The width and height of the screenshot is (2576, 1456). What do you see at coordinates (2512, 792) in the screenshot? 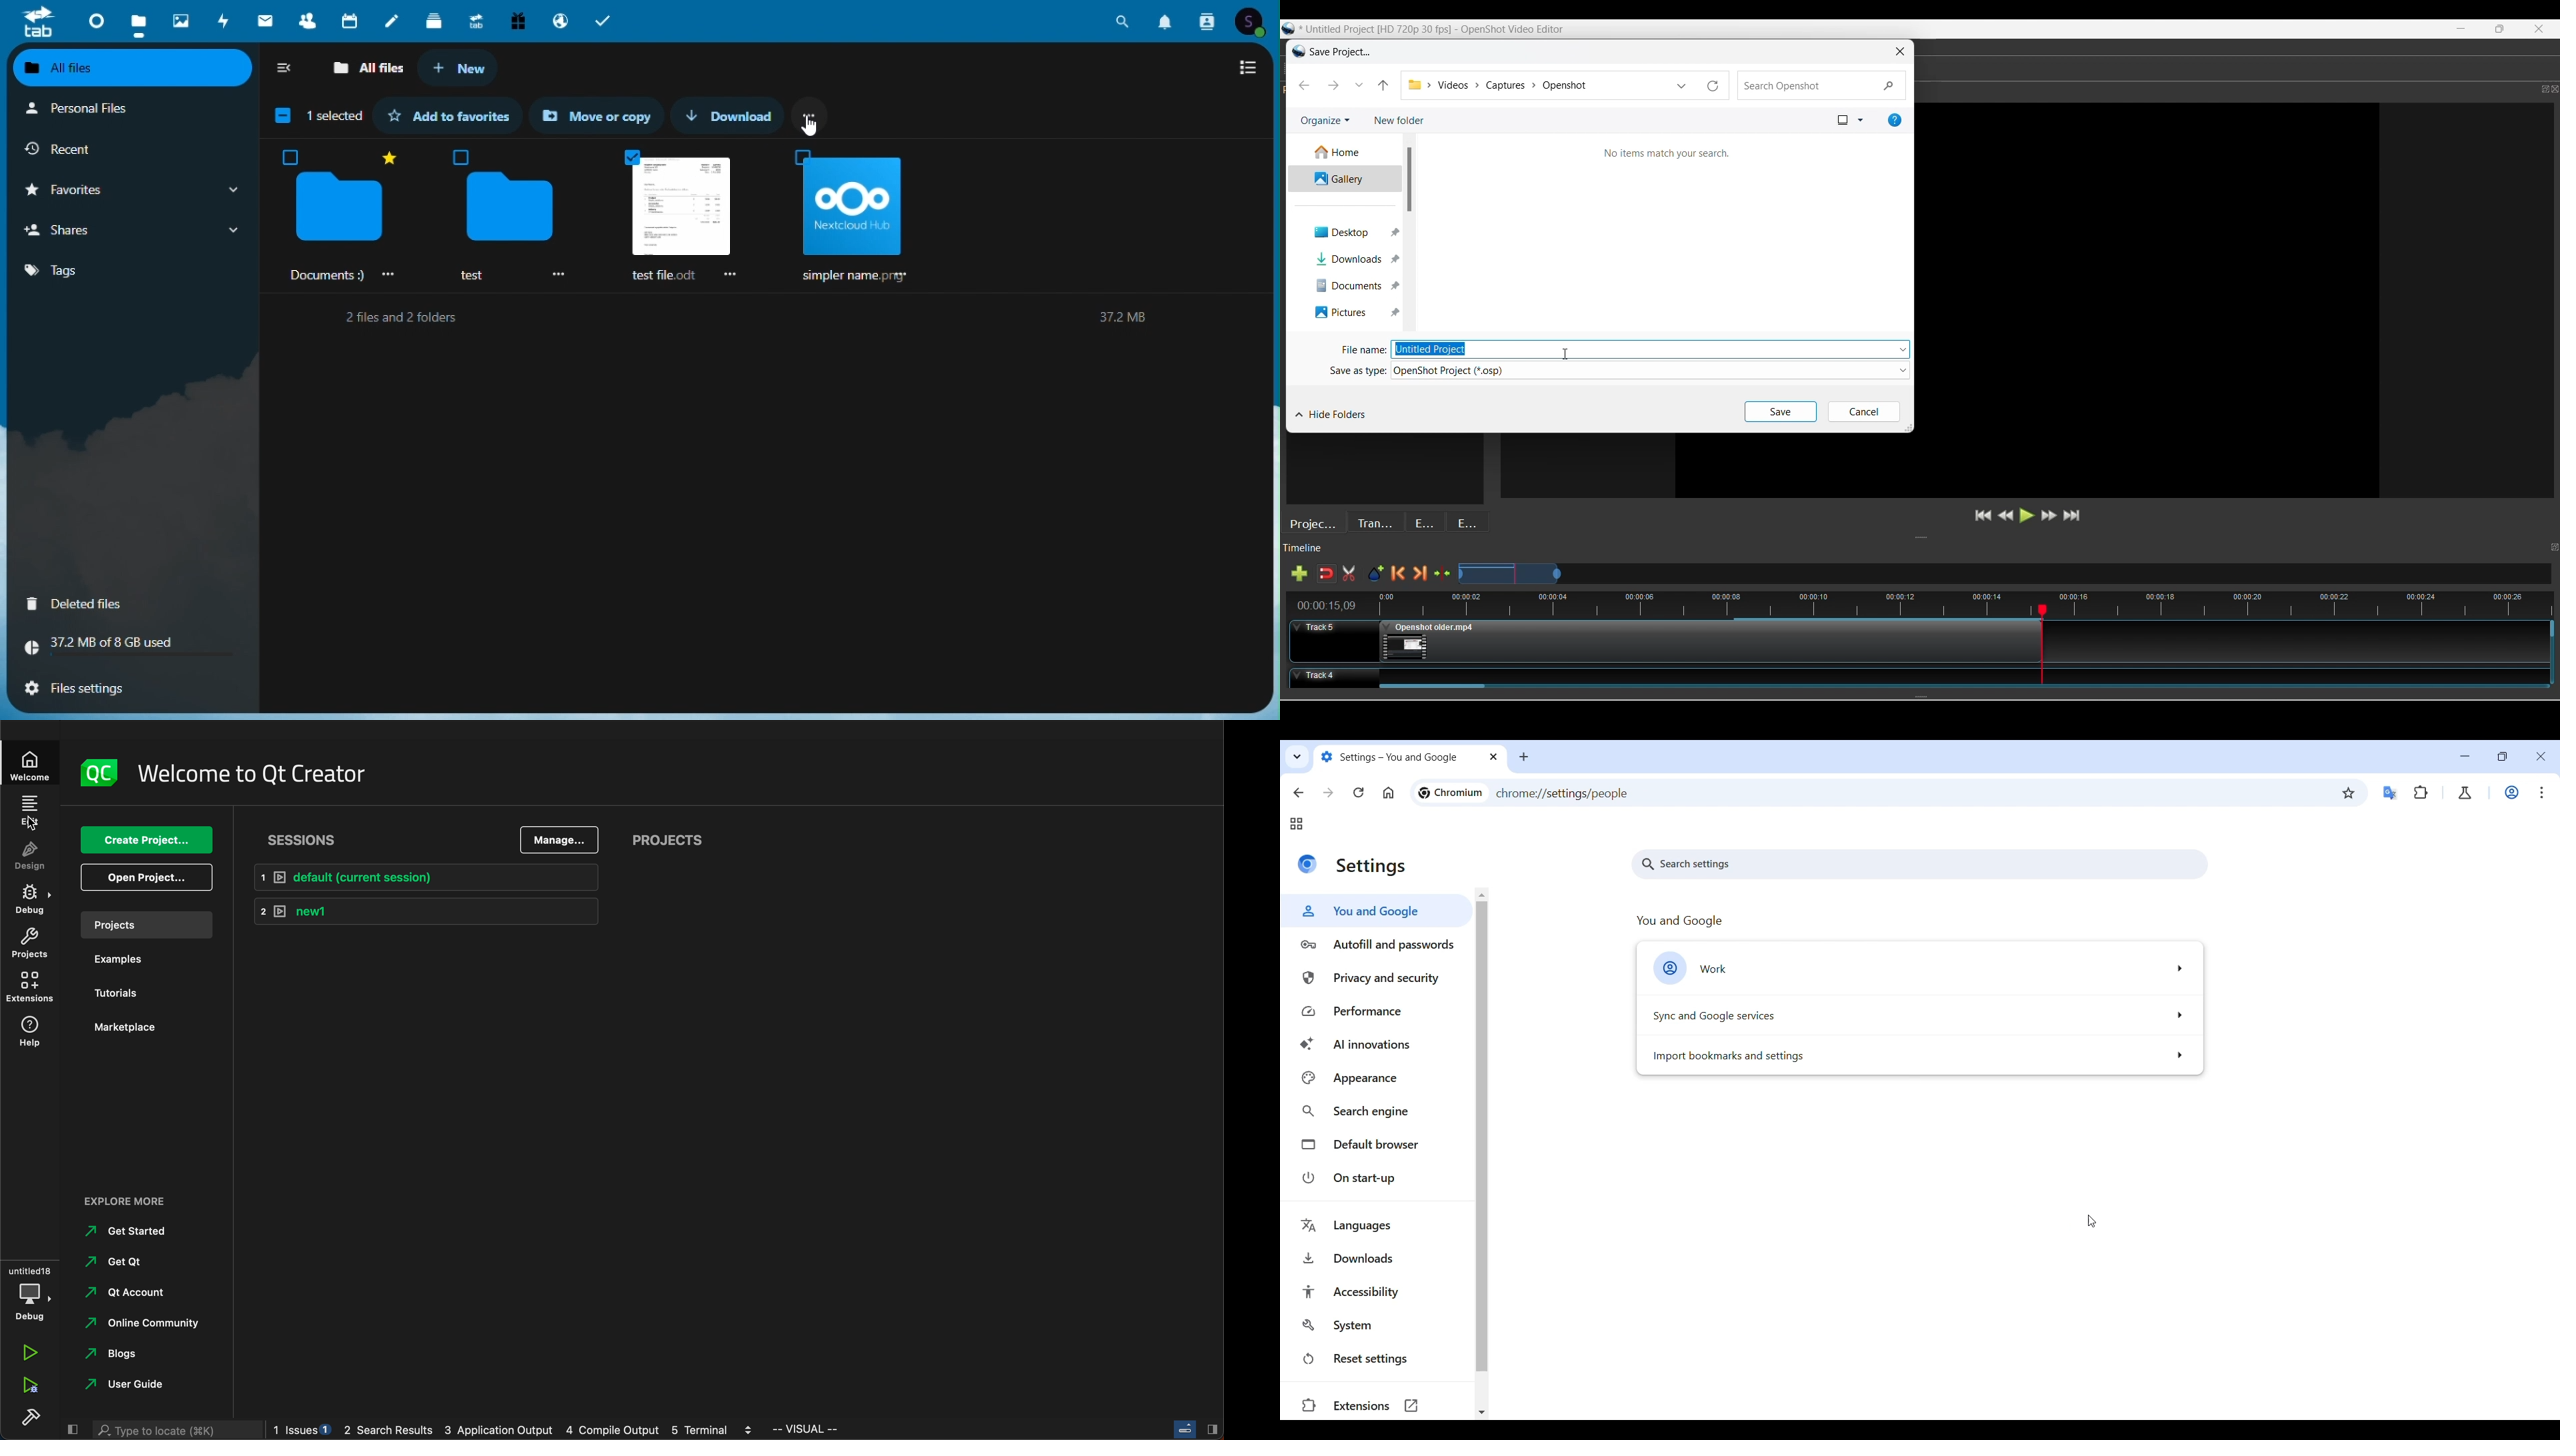
I see `Work` at bounding box center [2512, 792].